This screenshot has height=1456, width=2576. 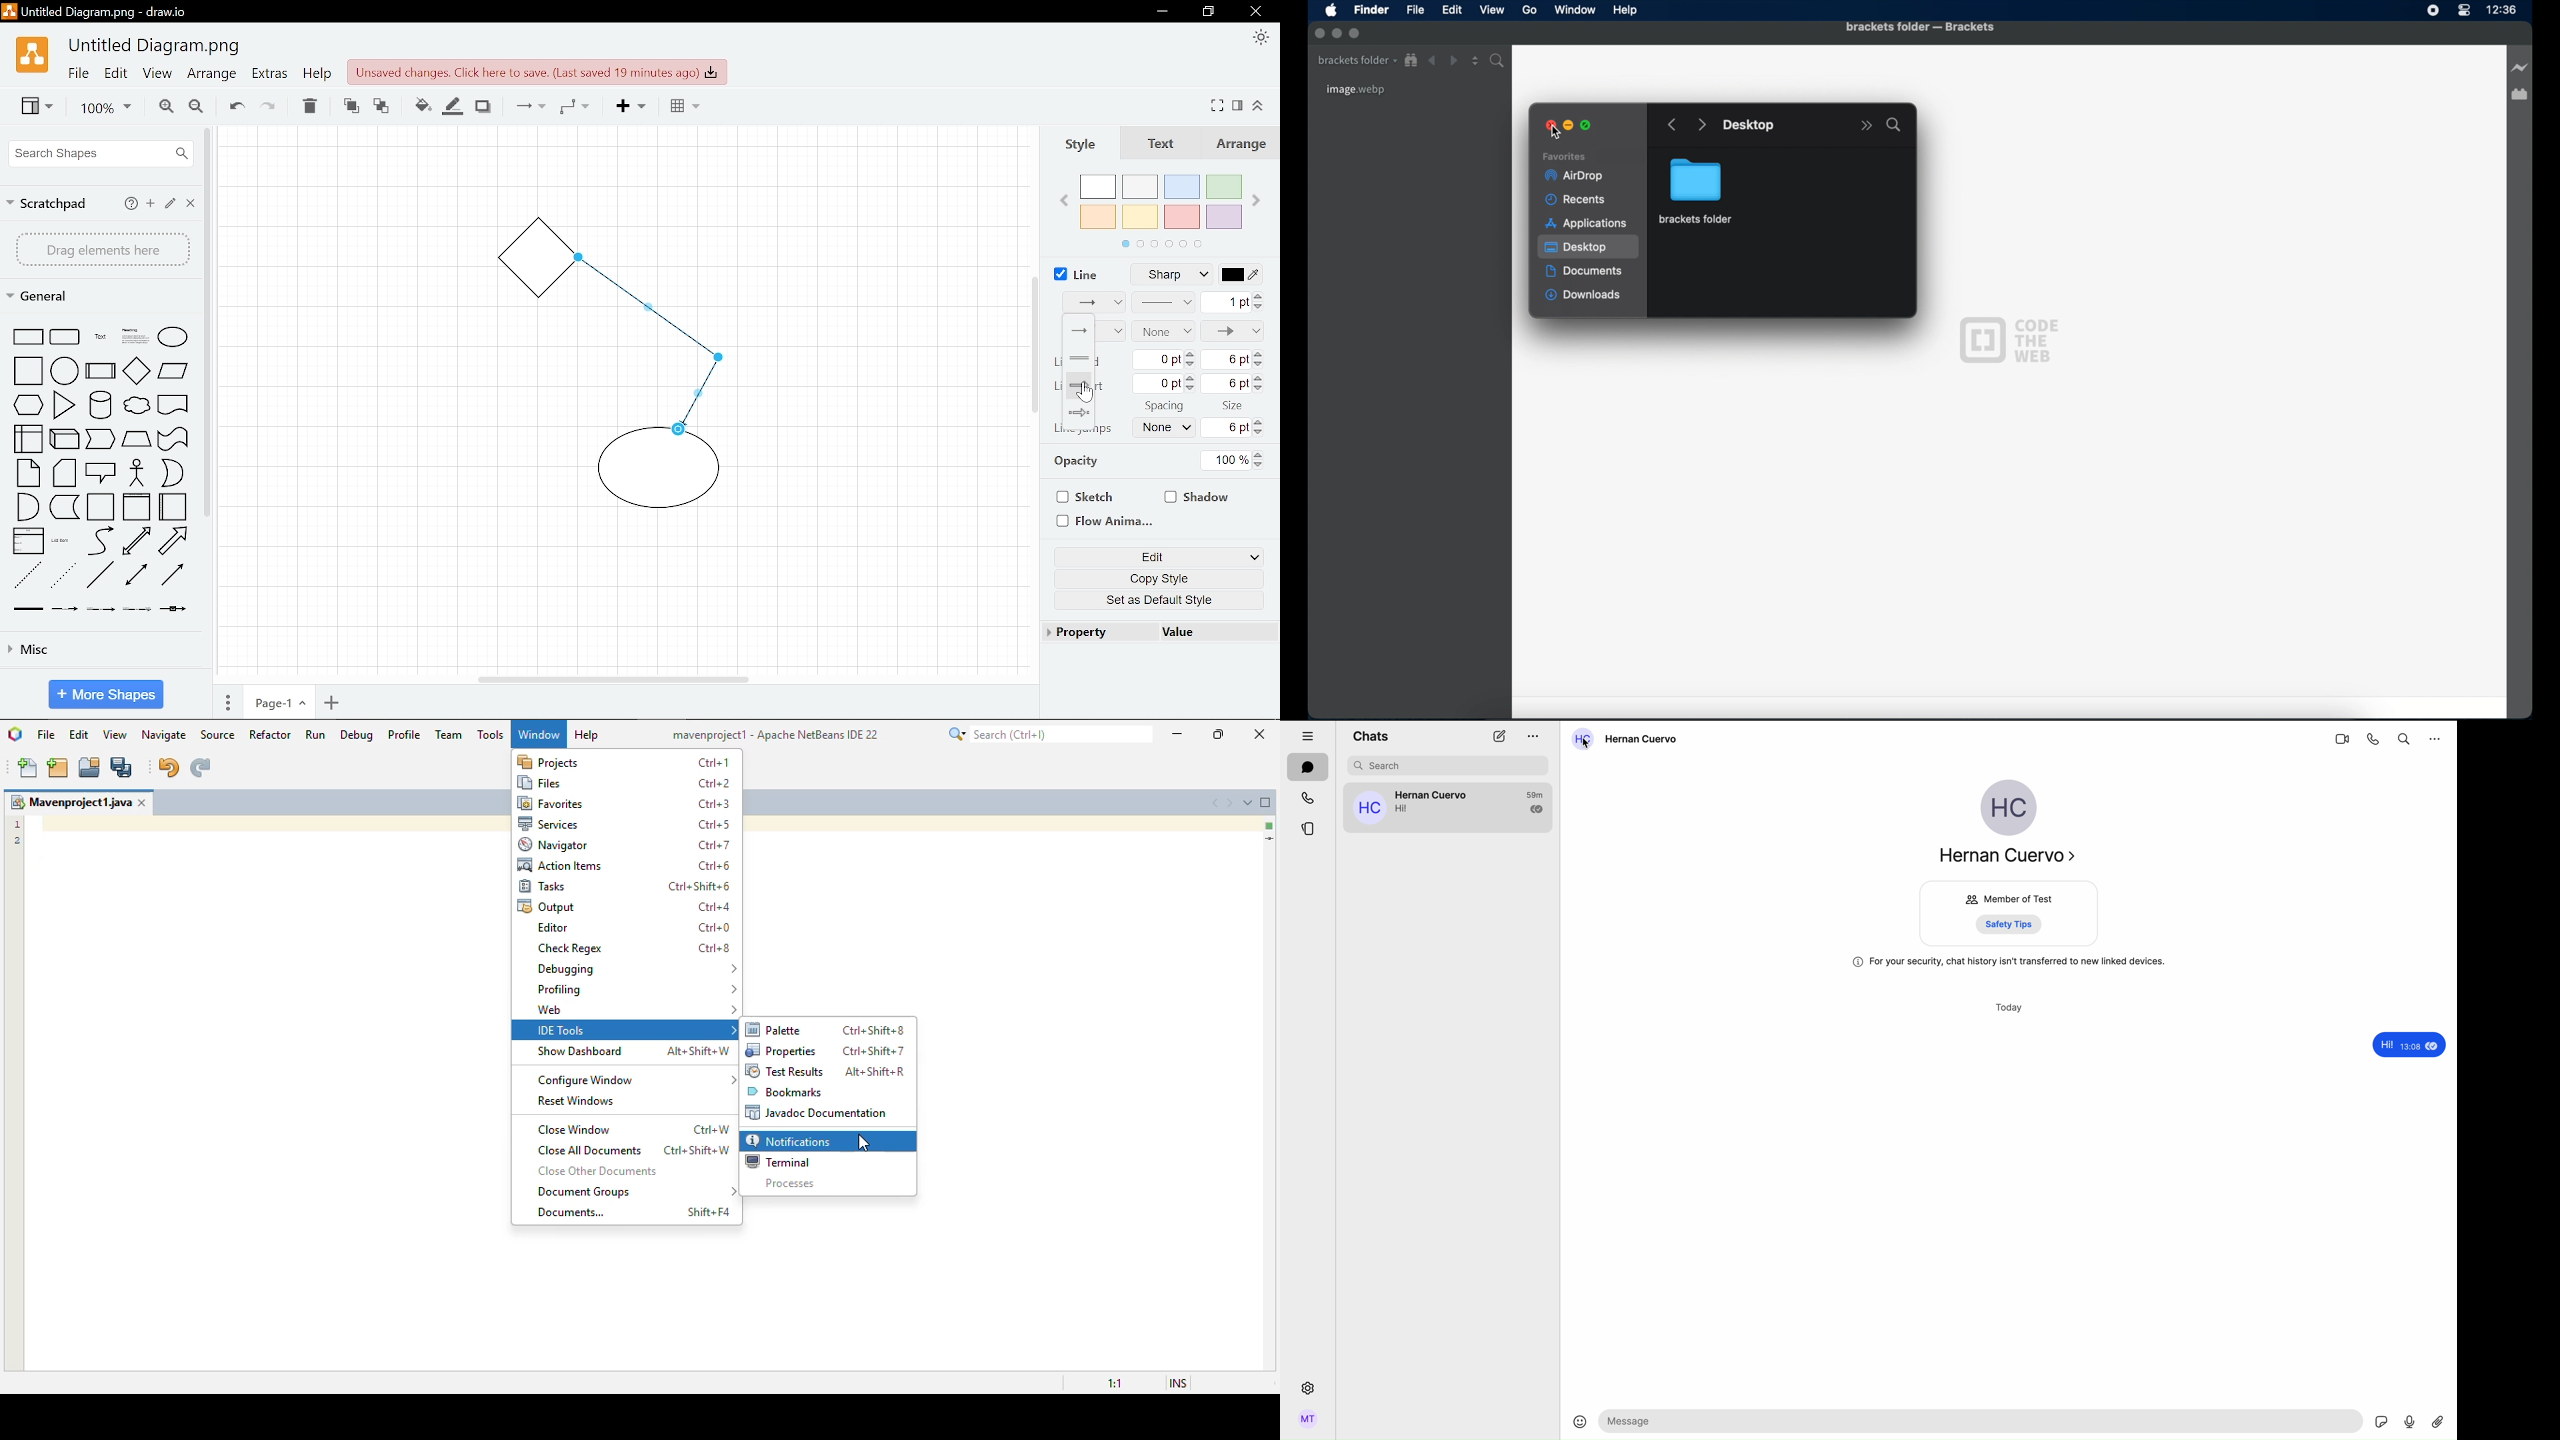 What do you see at coordinates (140, 474) in the screenshot?
I see `shape` at bounding box center [140, 474].